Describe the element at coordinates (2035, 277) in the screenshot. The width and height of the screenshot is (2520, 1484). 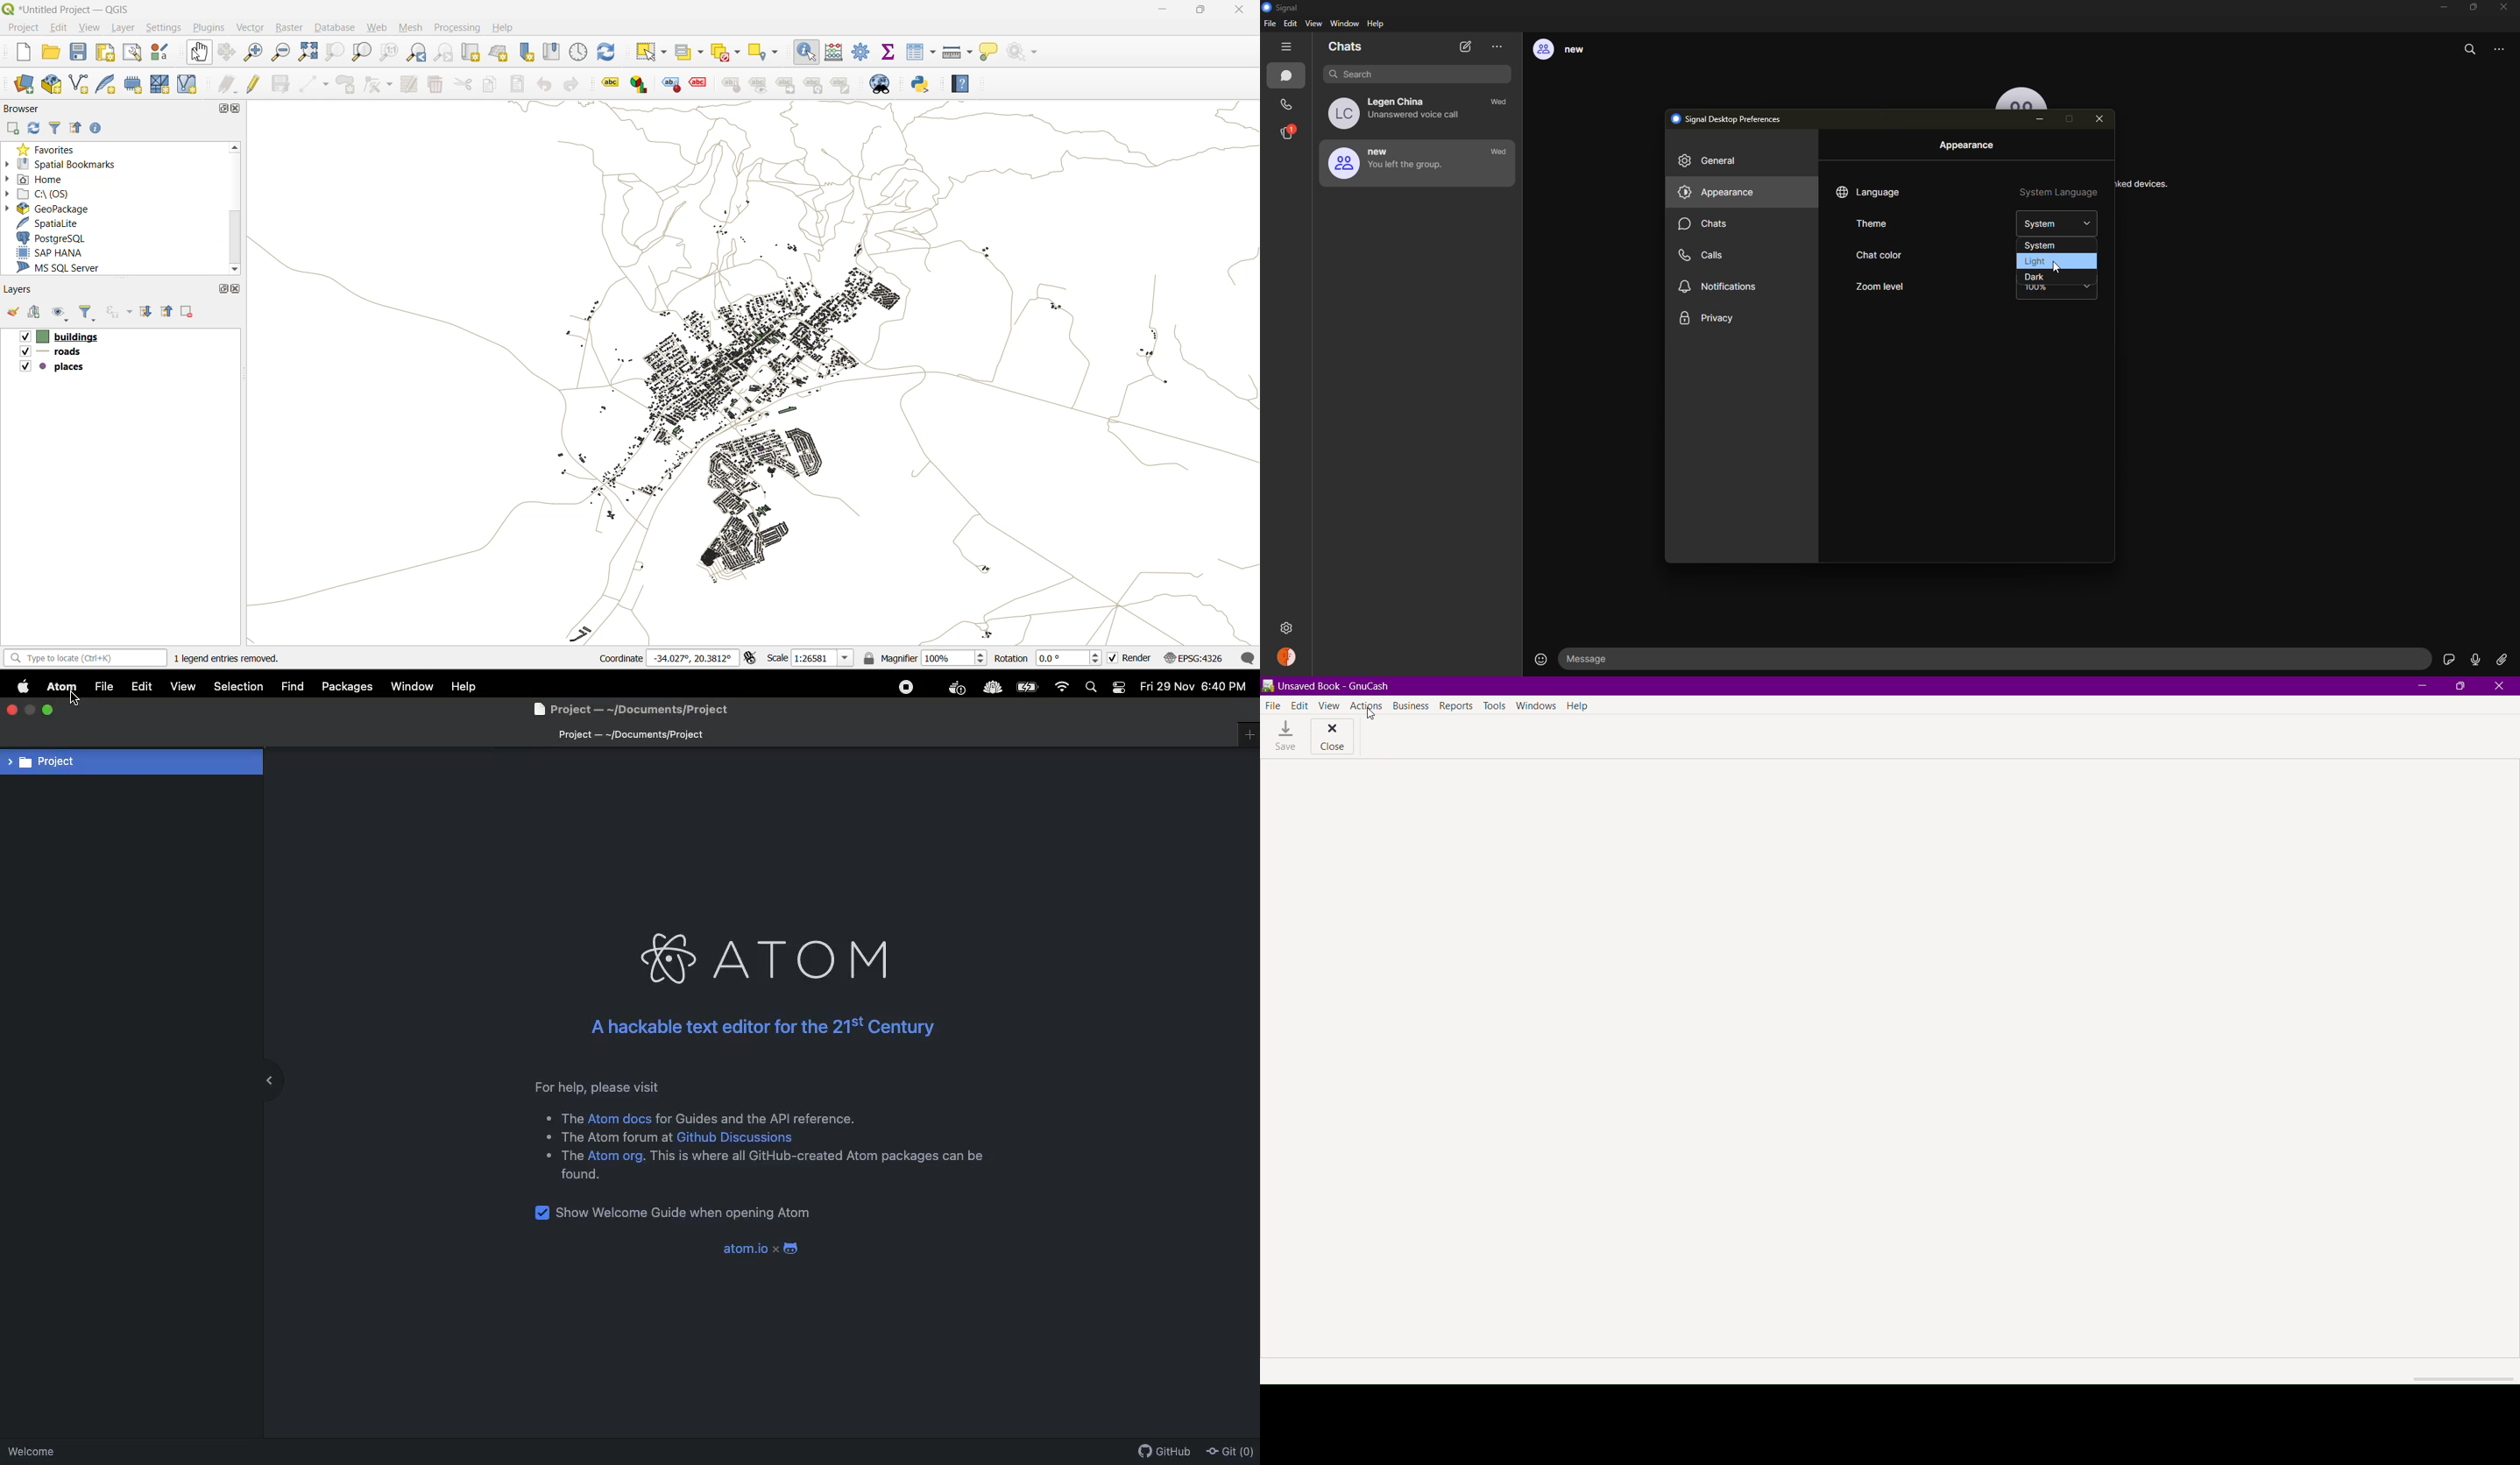
I see `dark` at that location.